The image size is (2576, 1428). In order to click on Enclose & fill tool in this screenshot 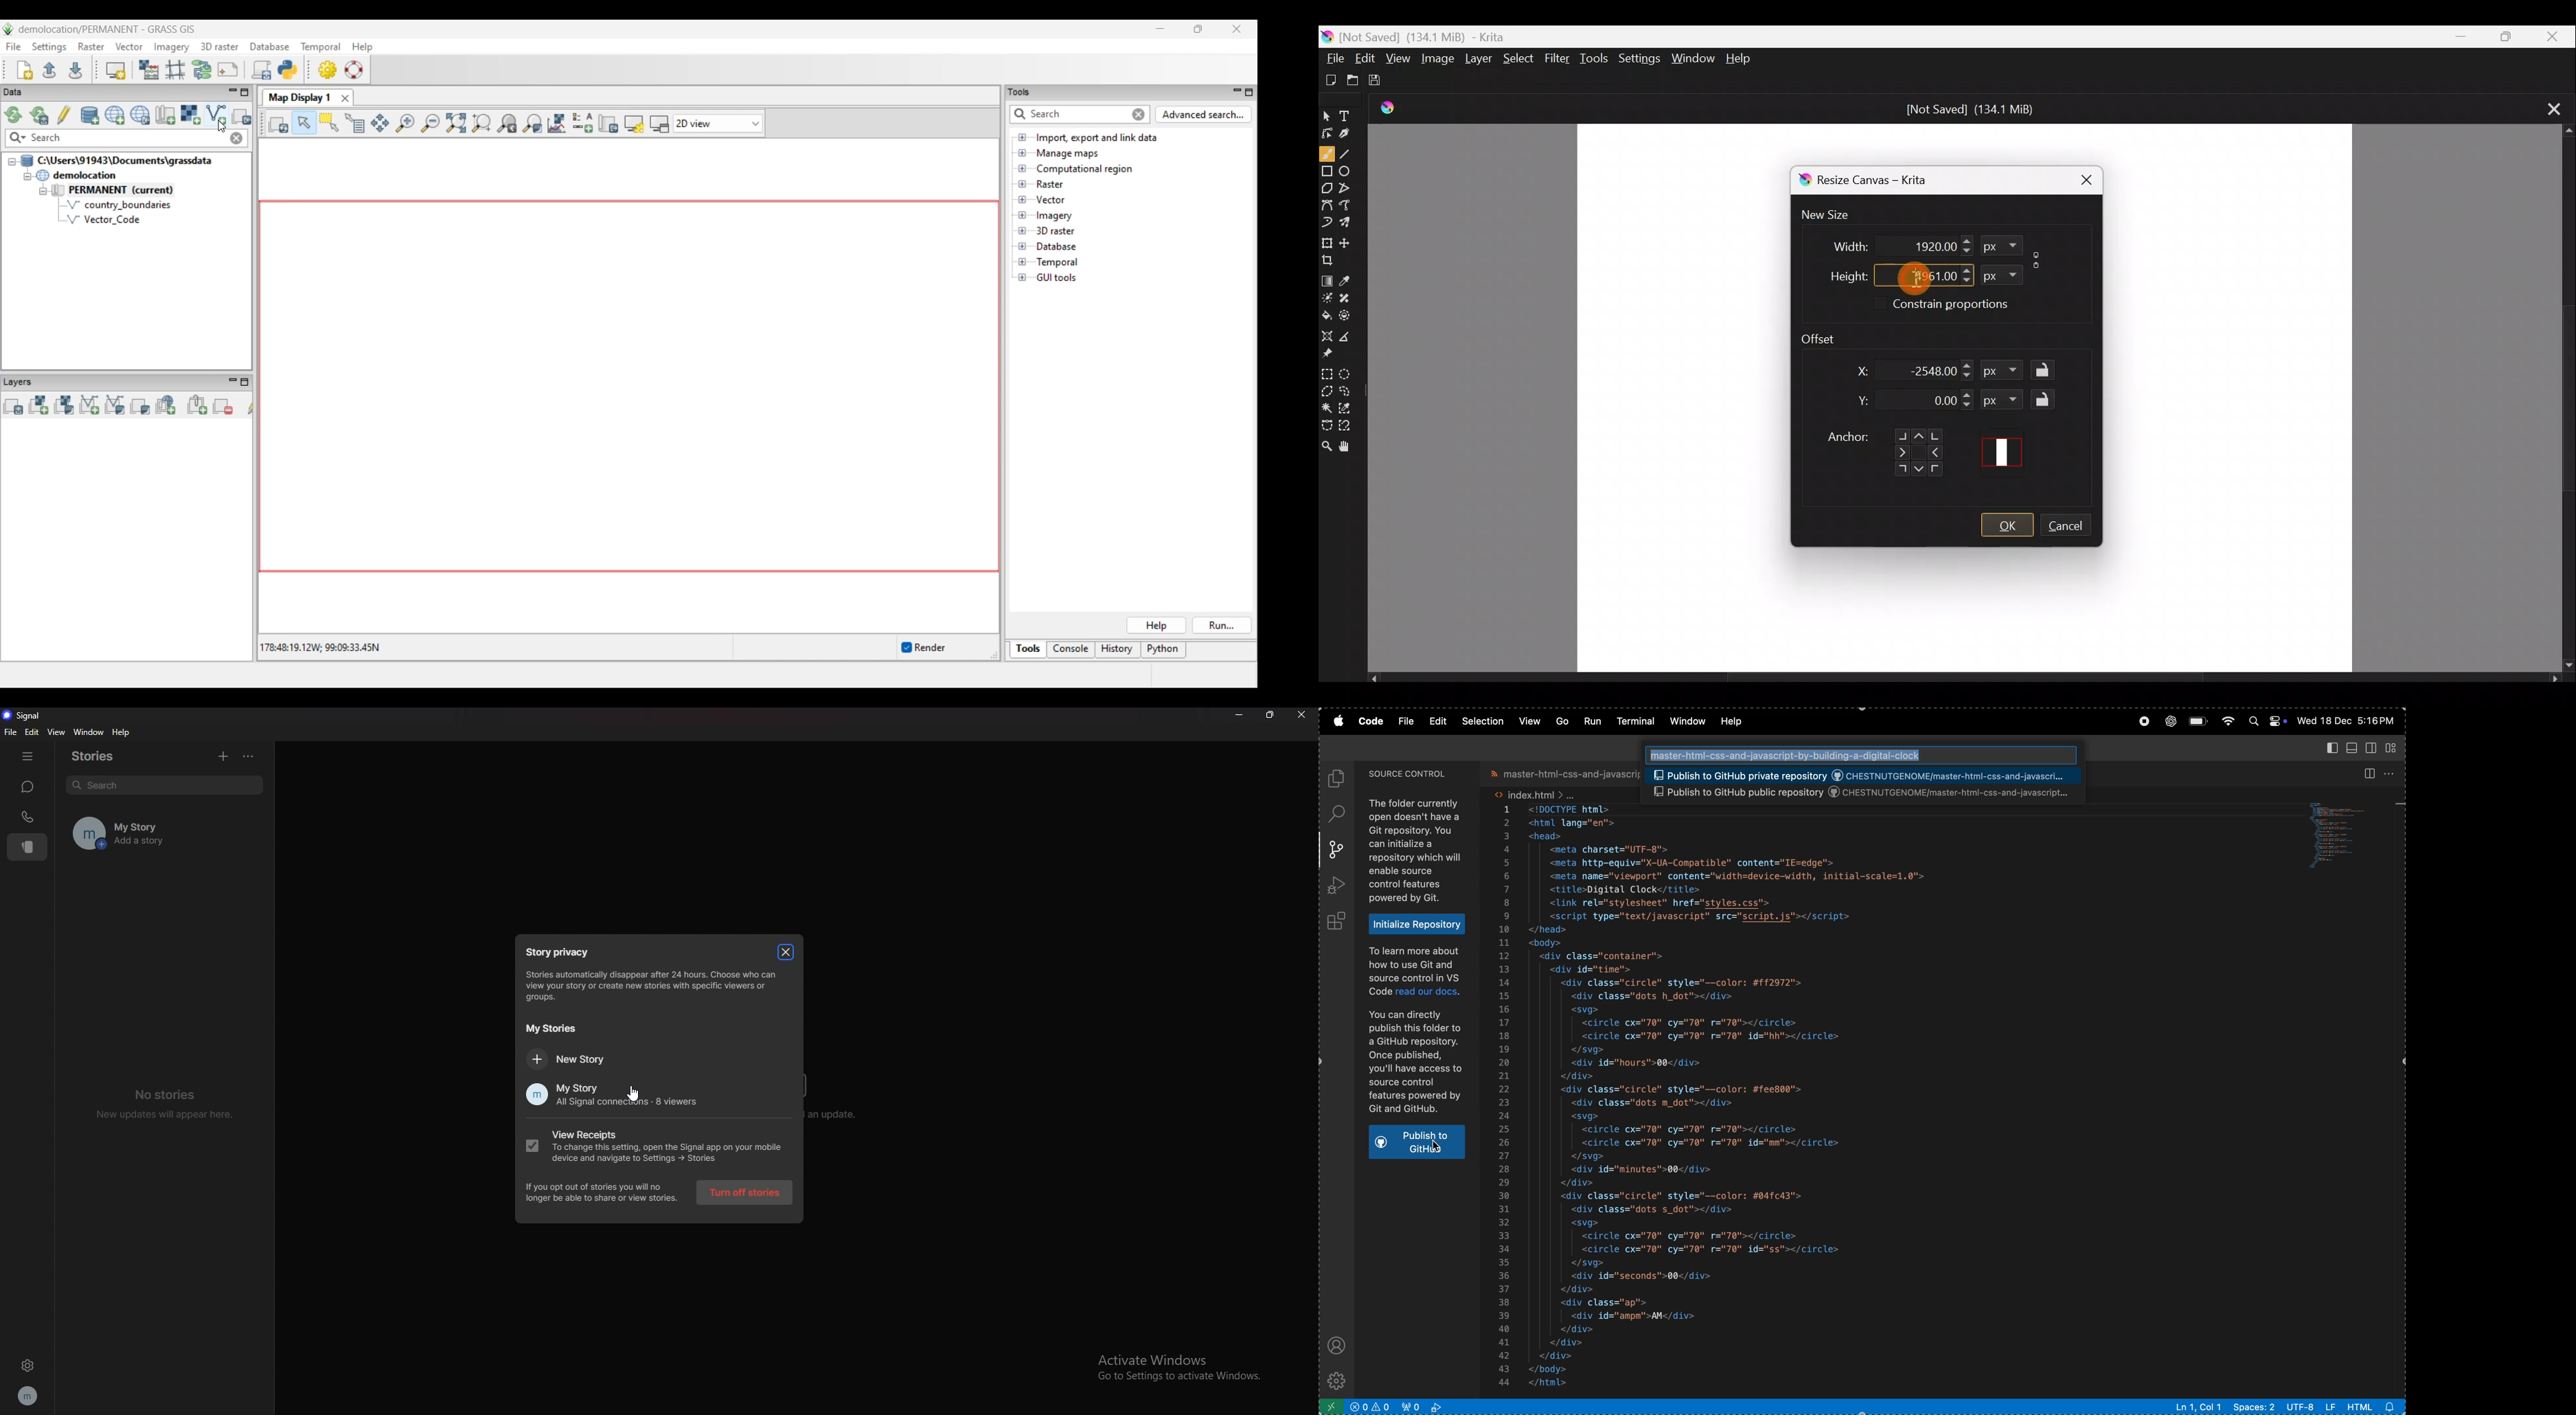, I will do `click(1351, 315)`.